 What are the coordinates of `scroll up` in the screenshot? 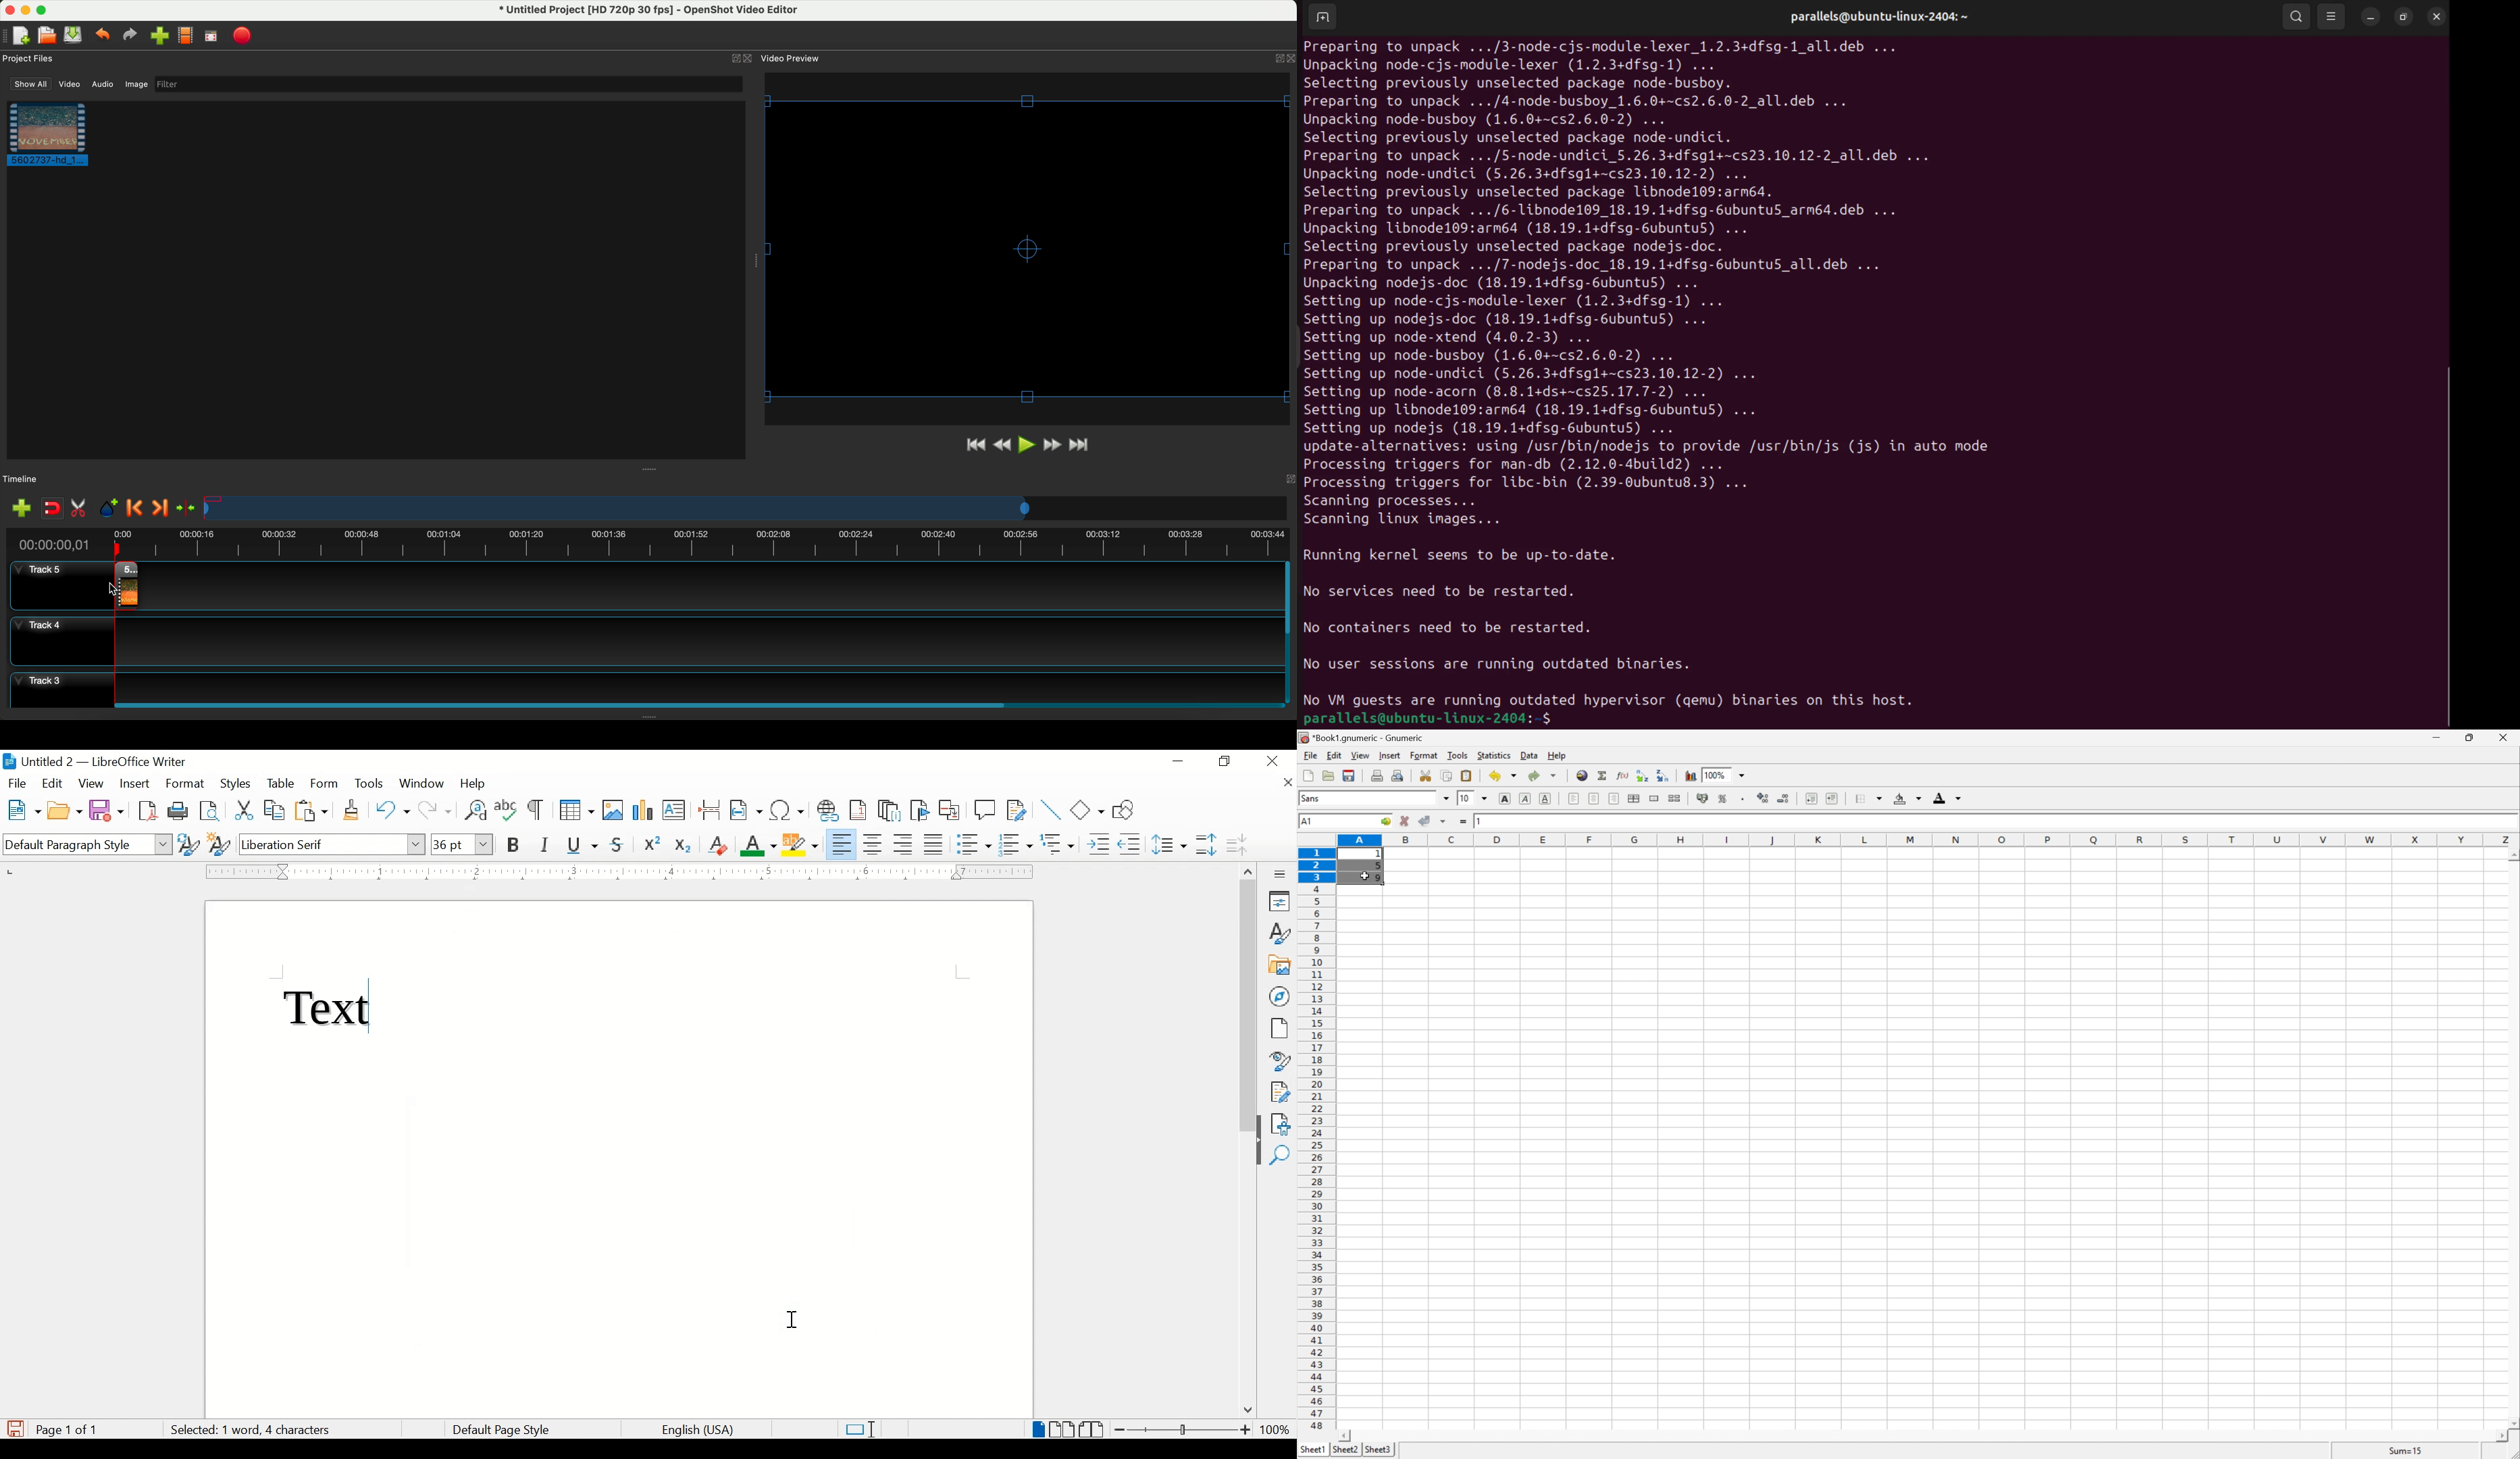 It's located at (2513, 856).